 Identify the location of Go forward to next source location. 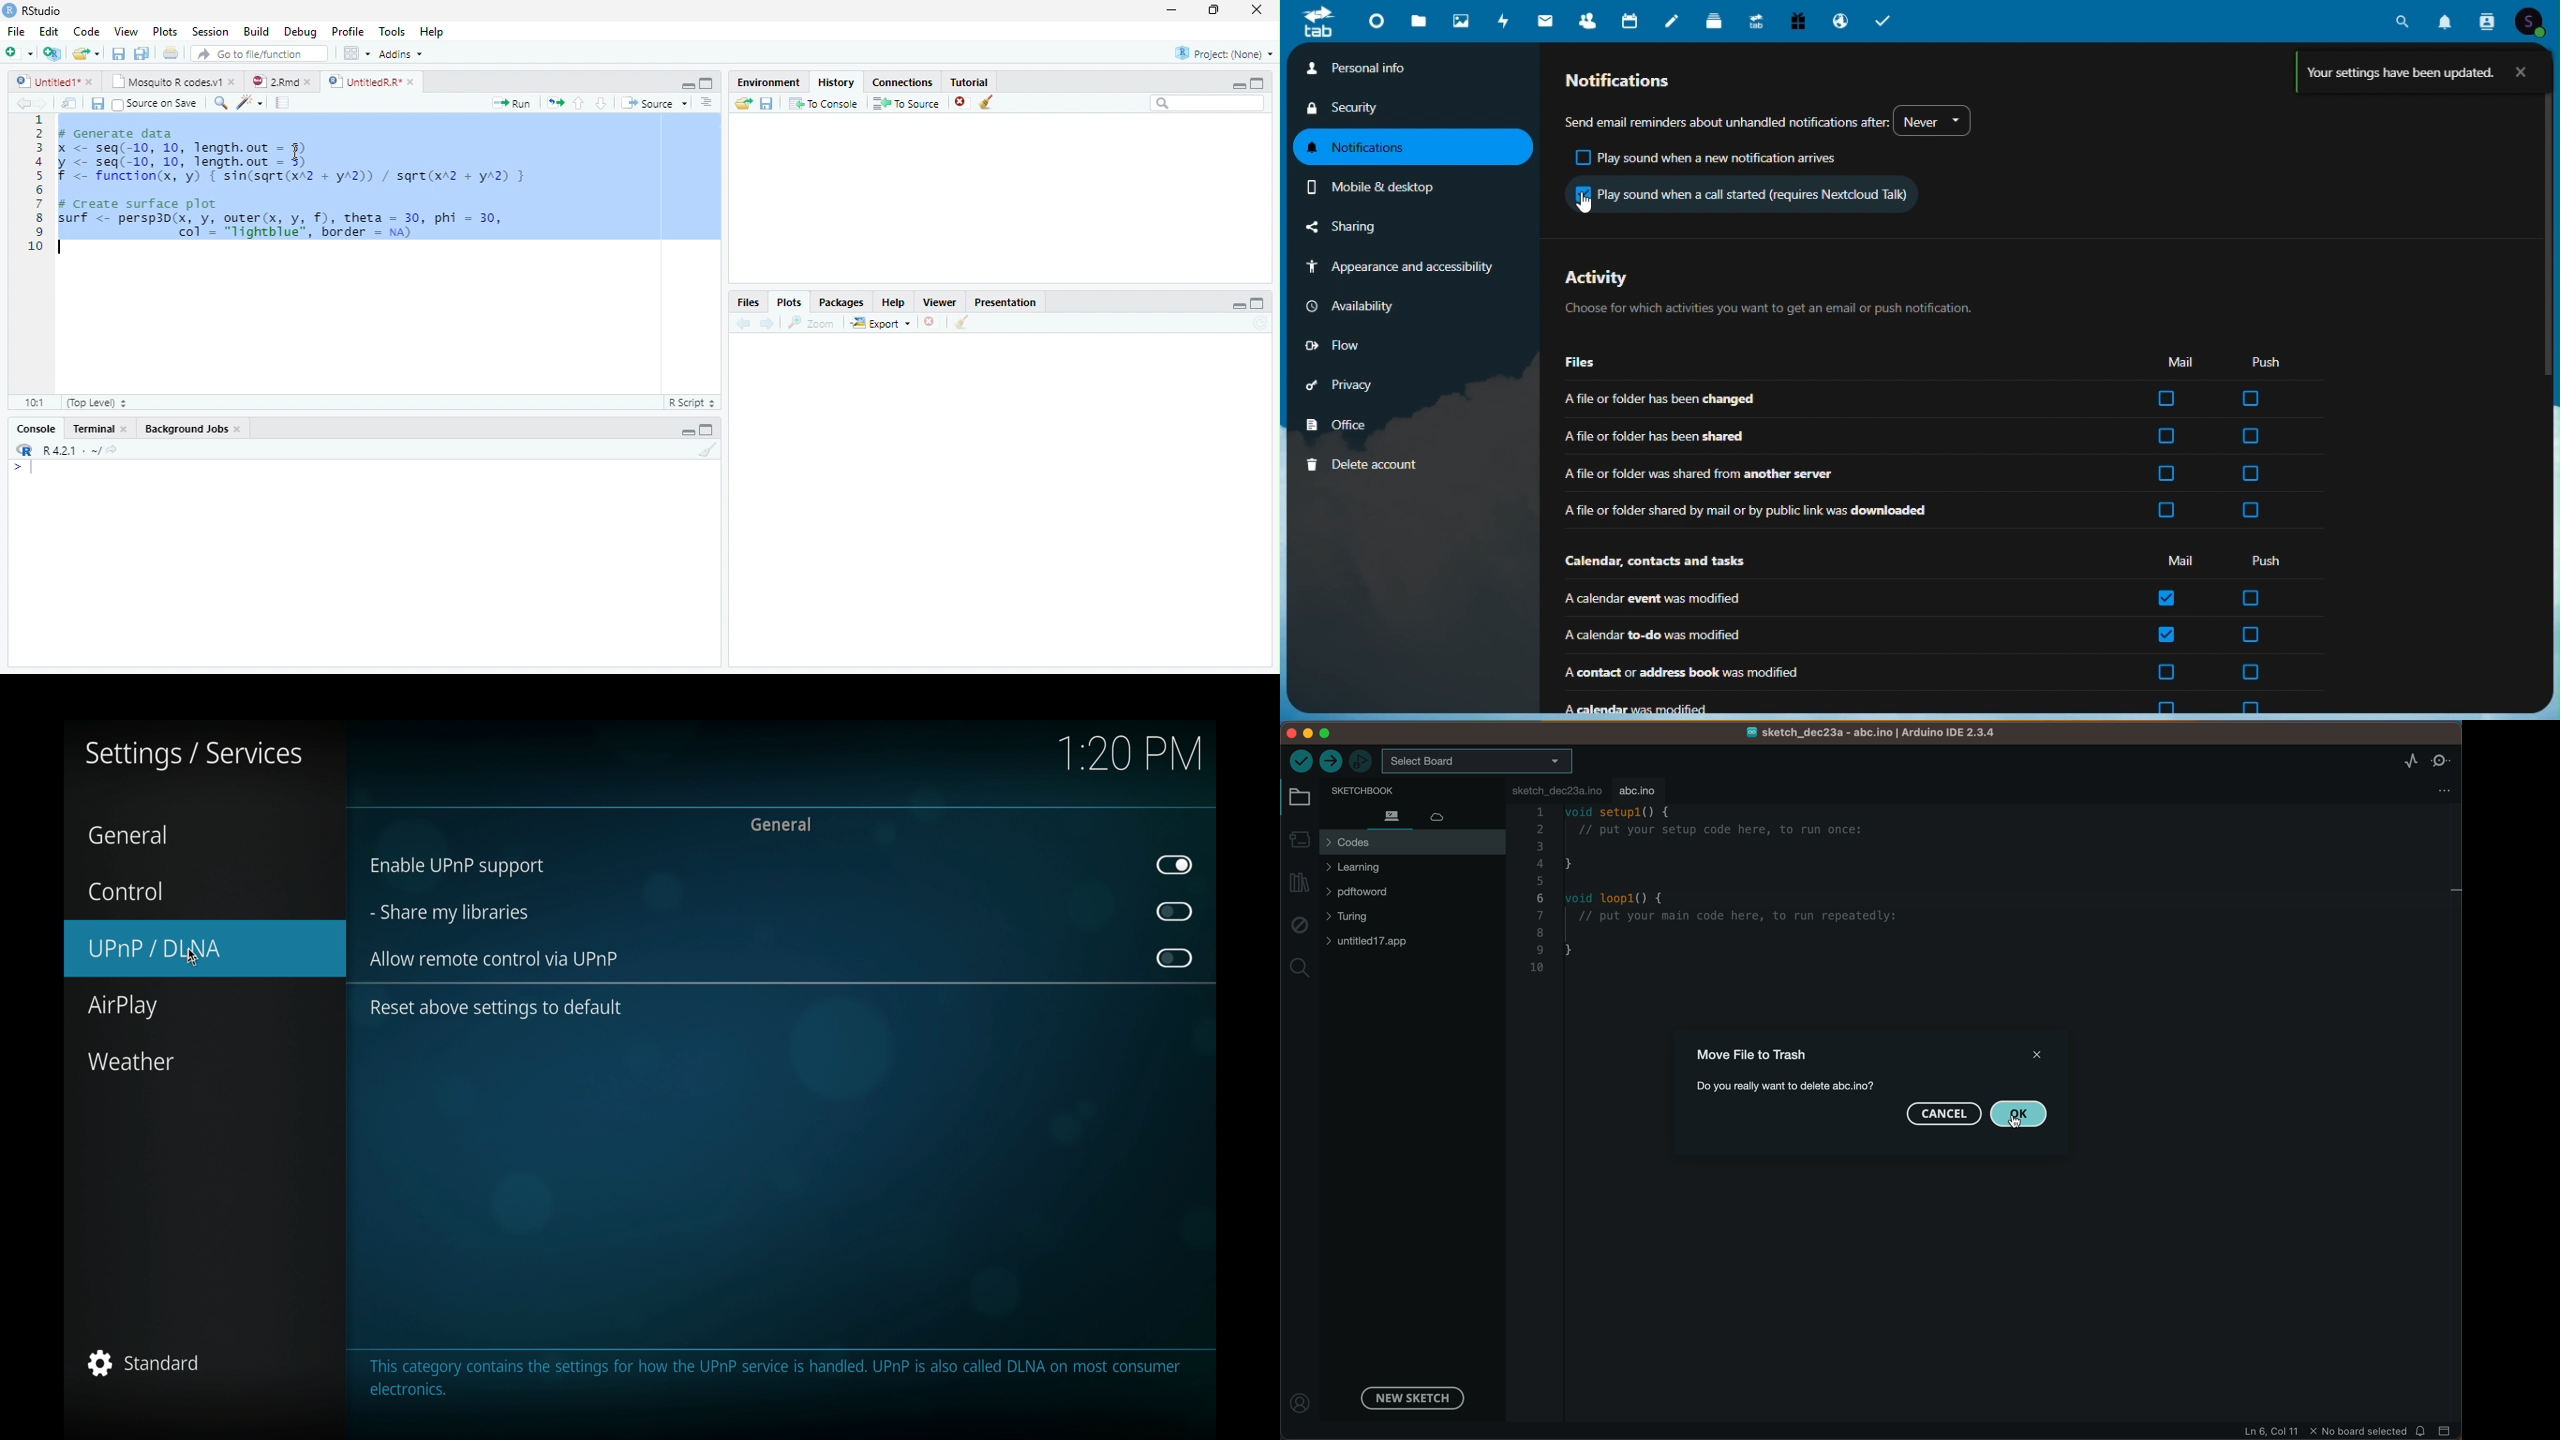
(42, 104).